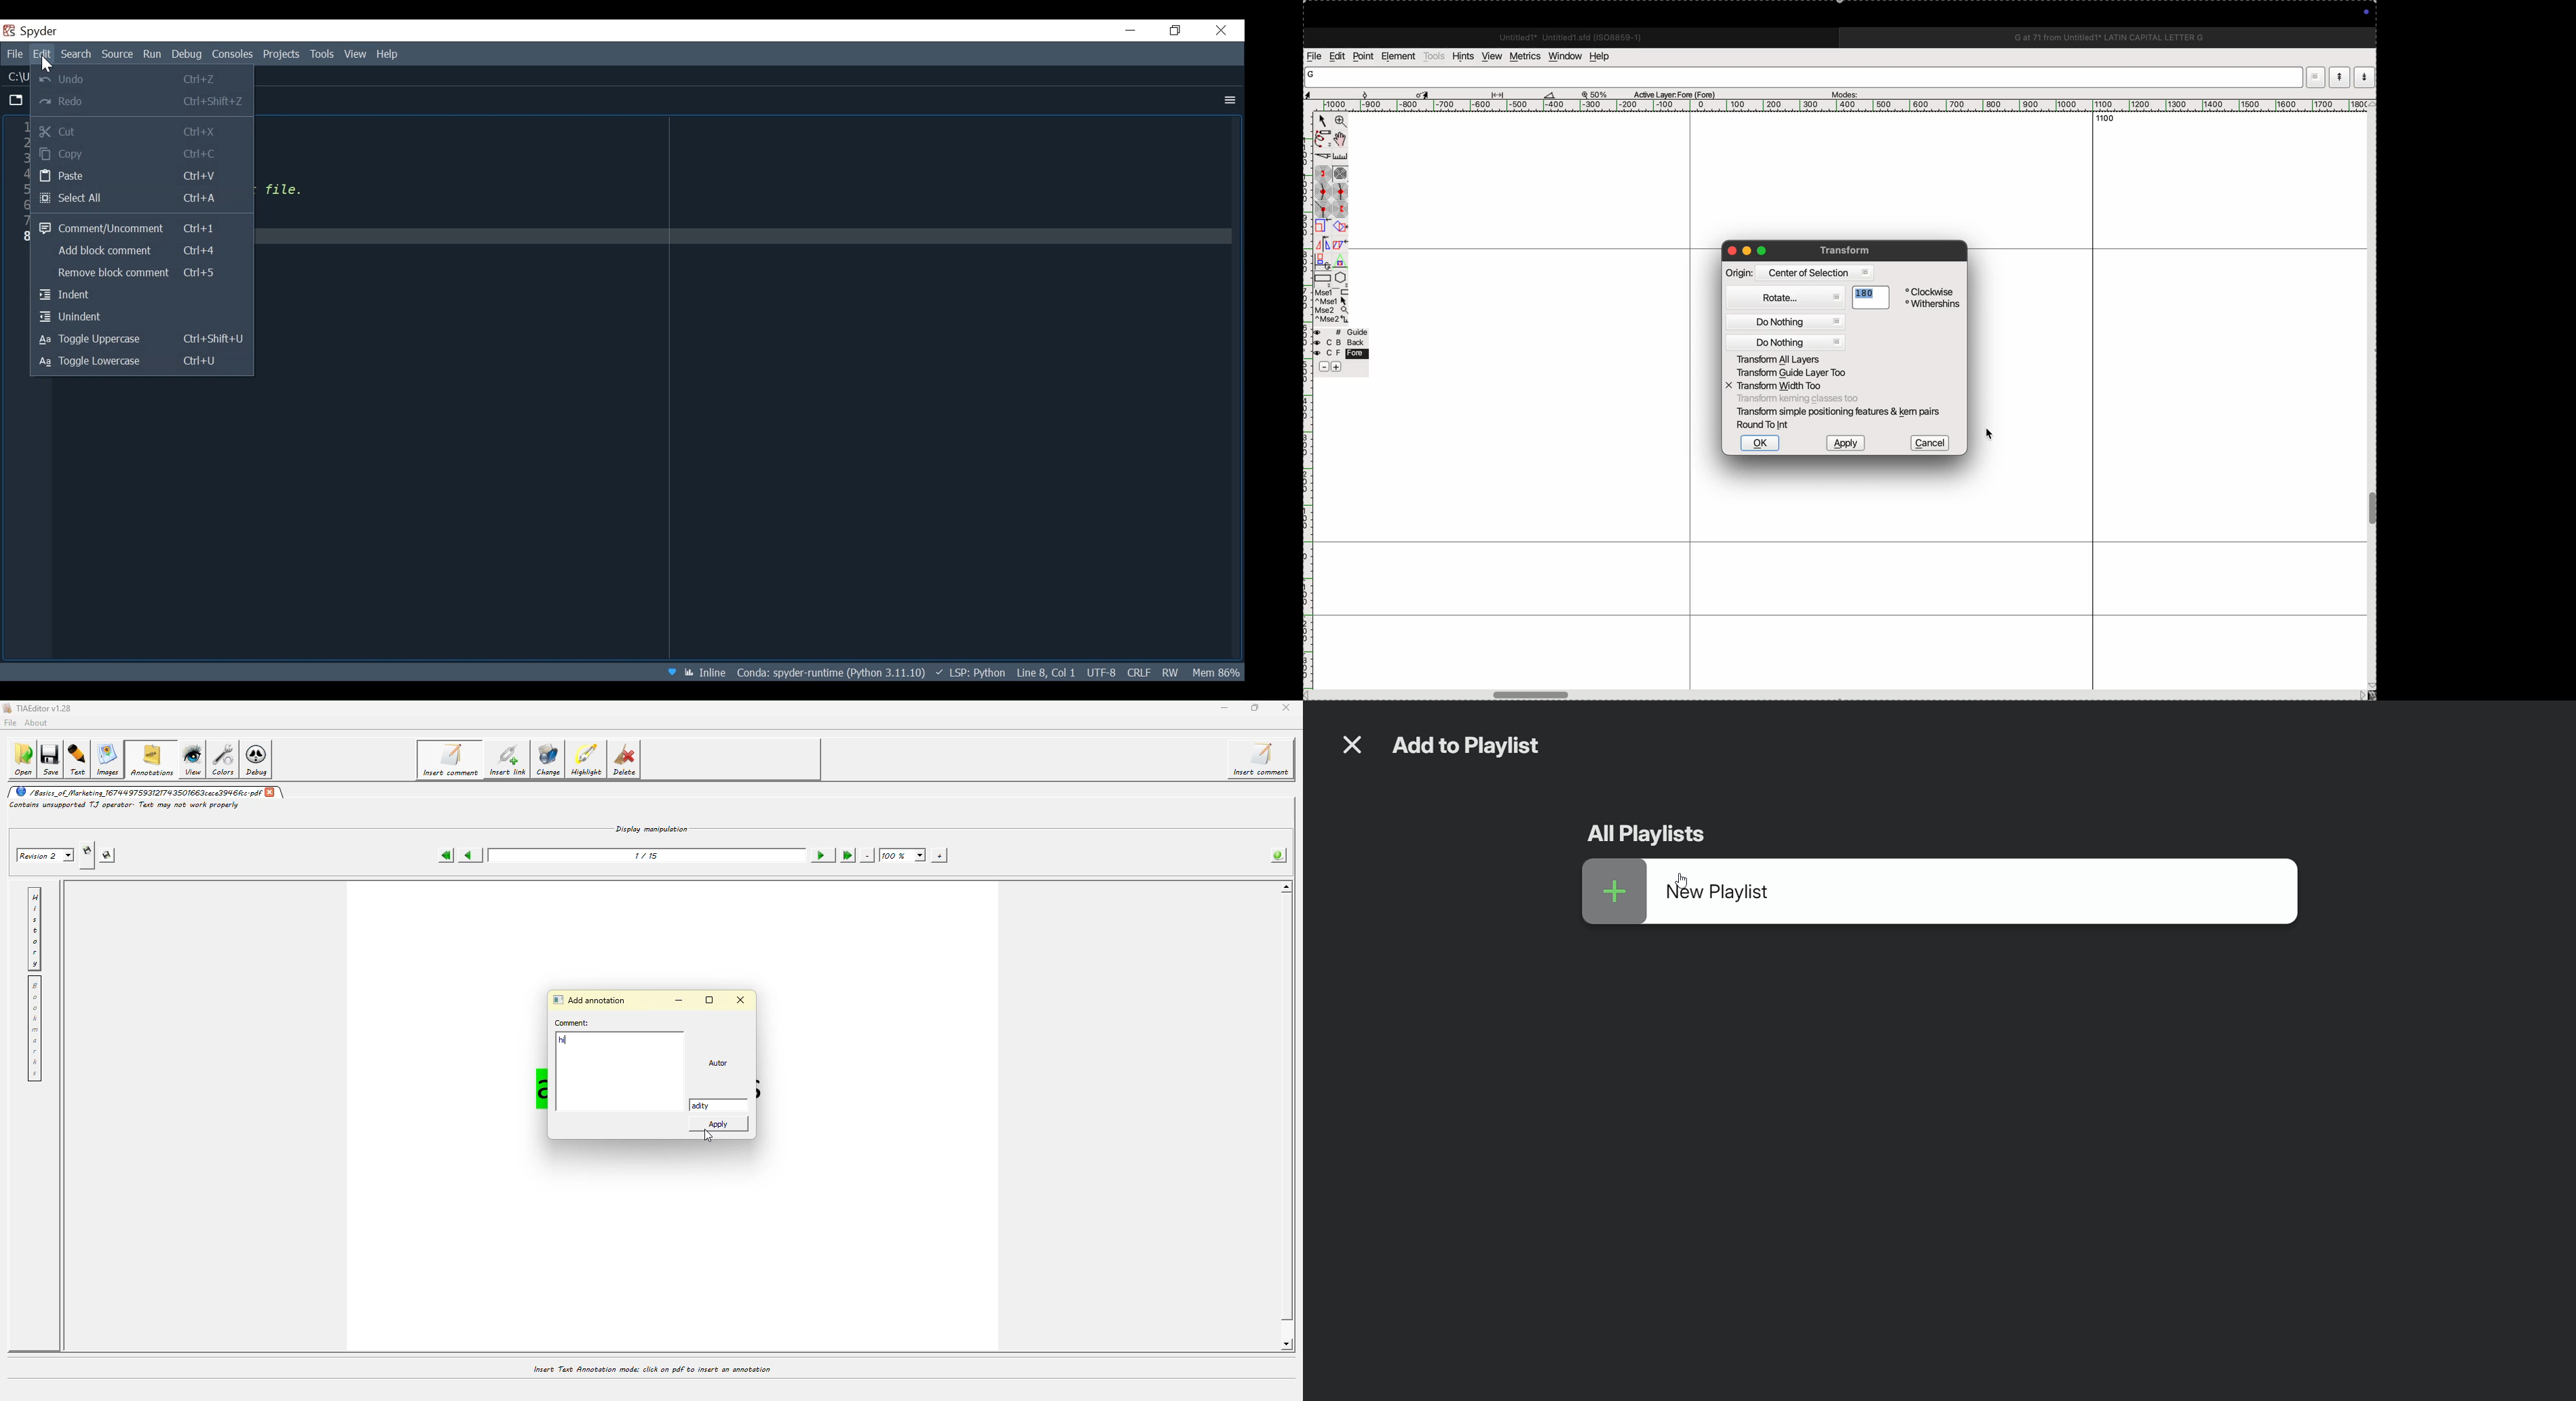 The image size is (2576, 1428). What do you see at coordinates (1814, 398) in the screenshot?
I see `Transform keming classes too` at bounding box center [1814, 398].